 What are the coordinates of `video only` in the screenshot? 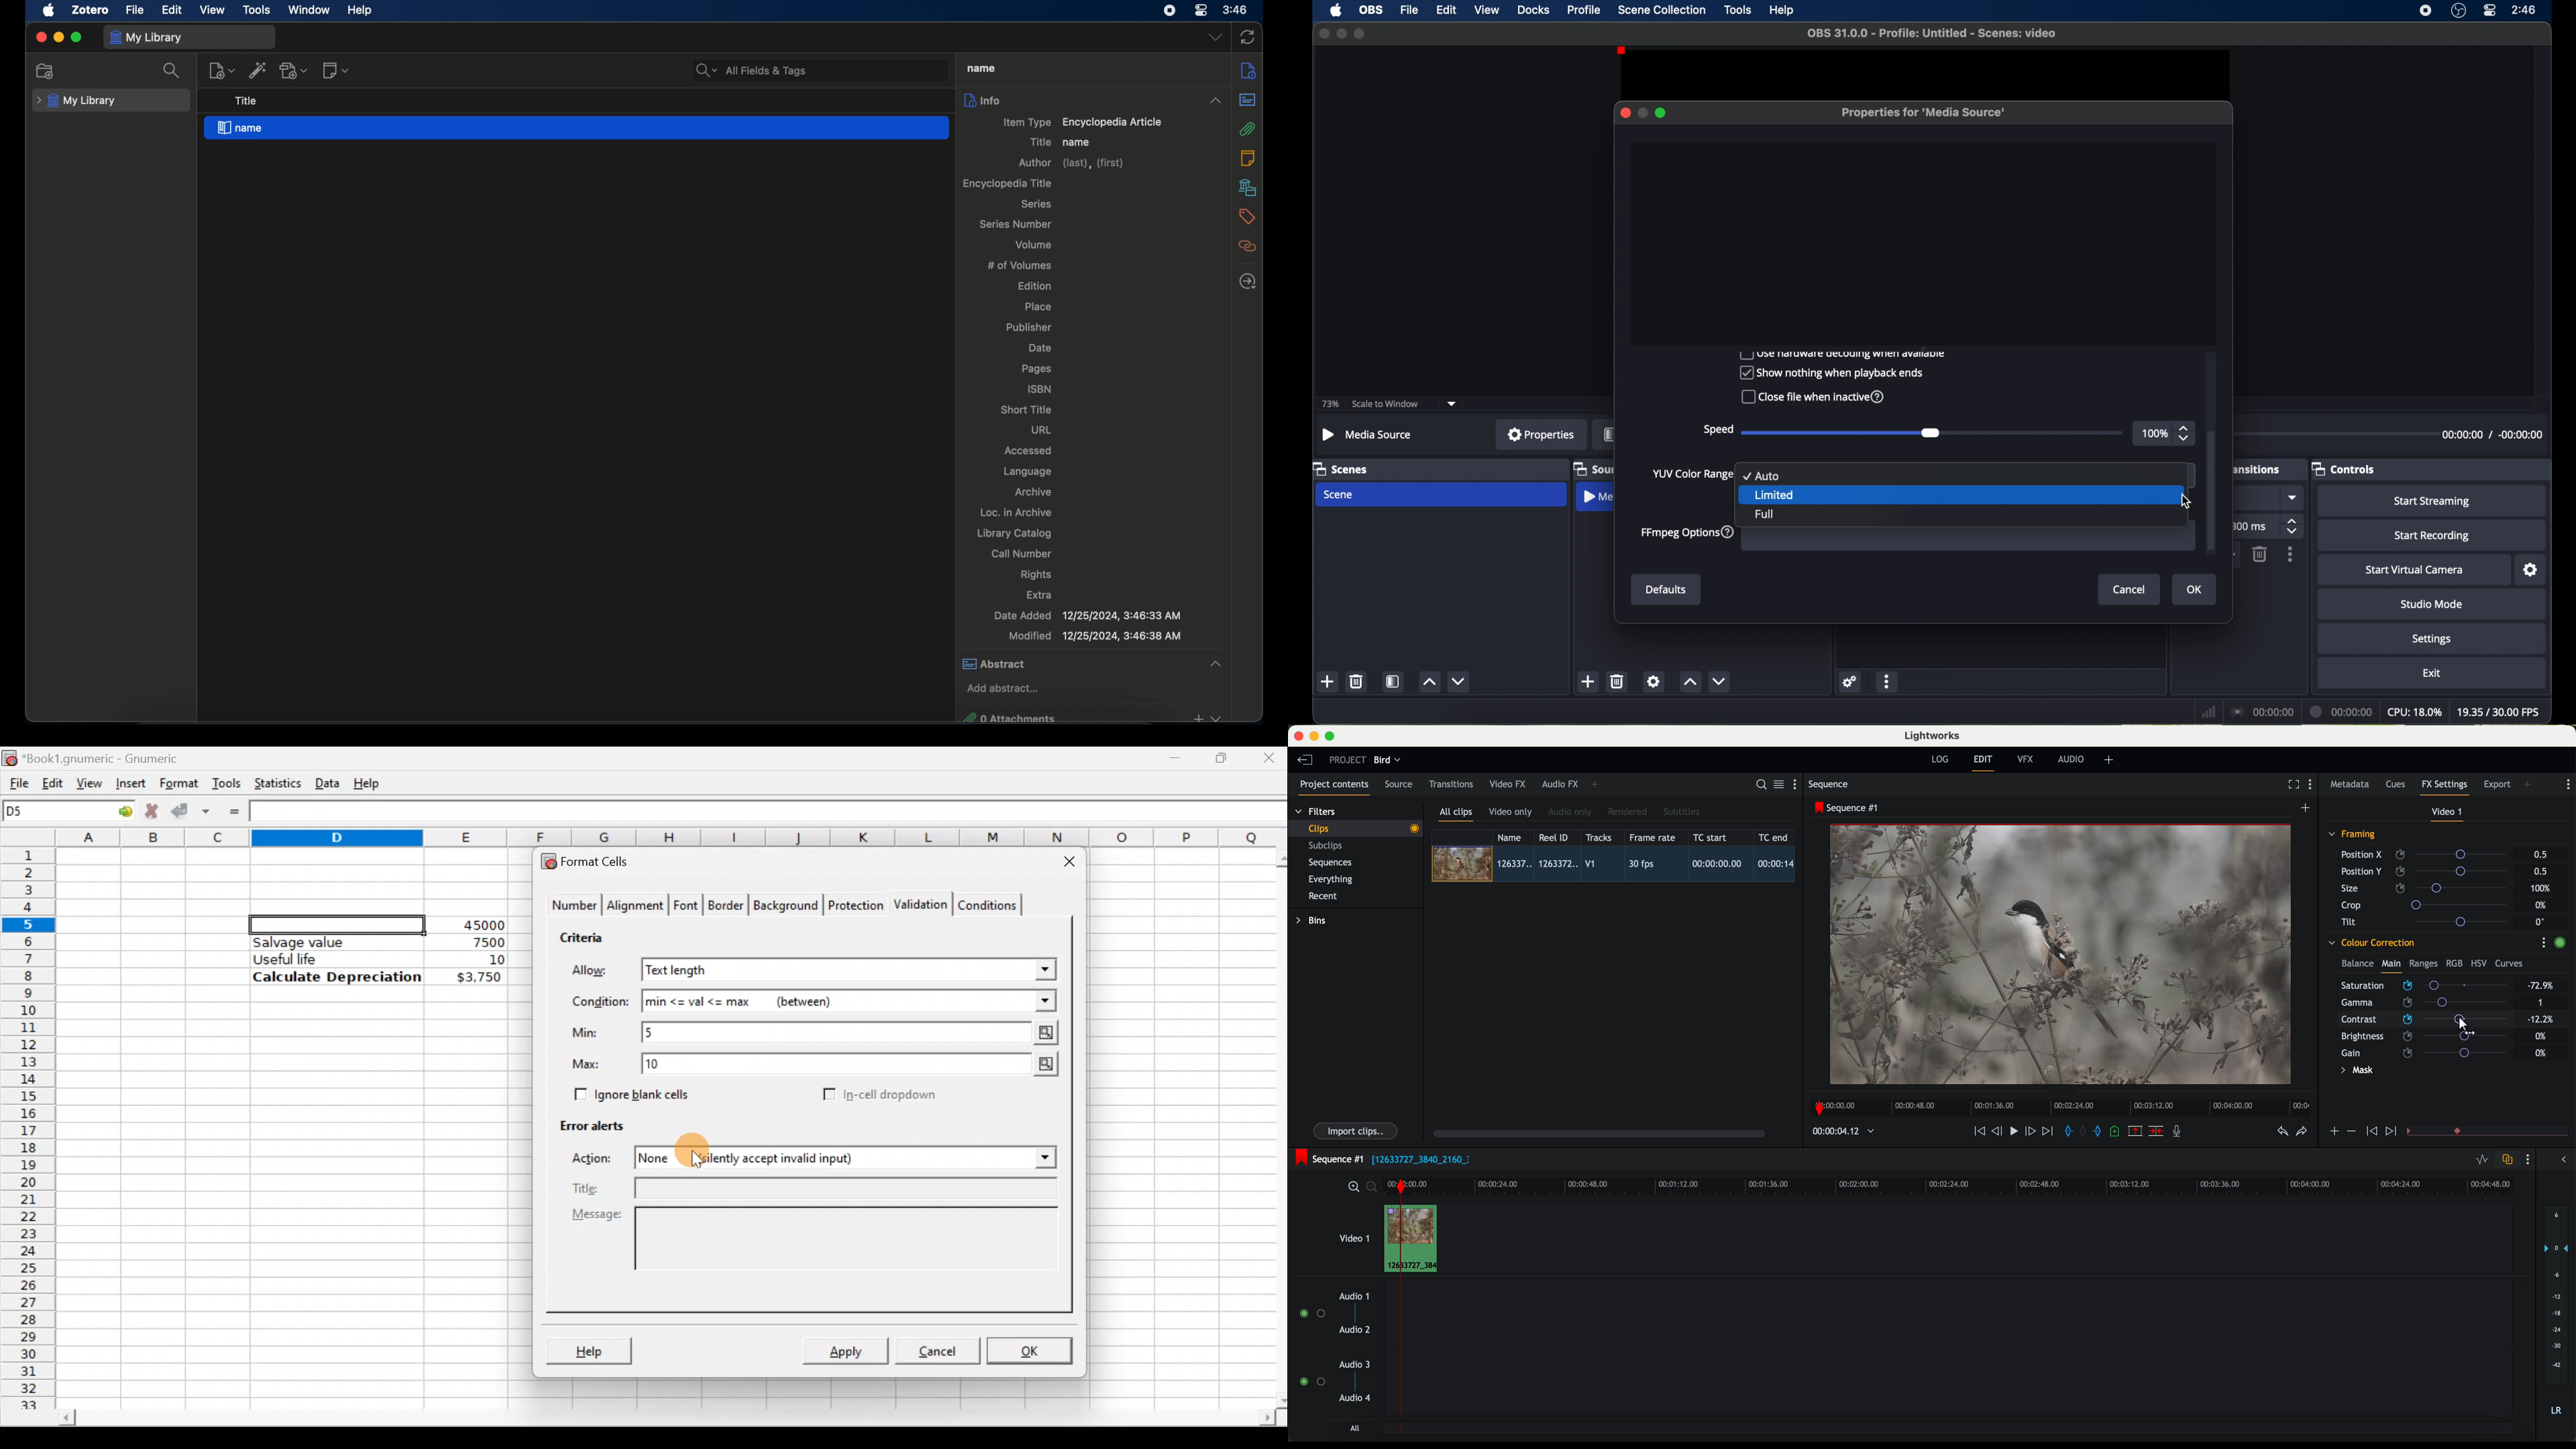 It's located at (1510, 812).